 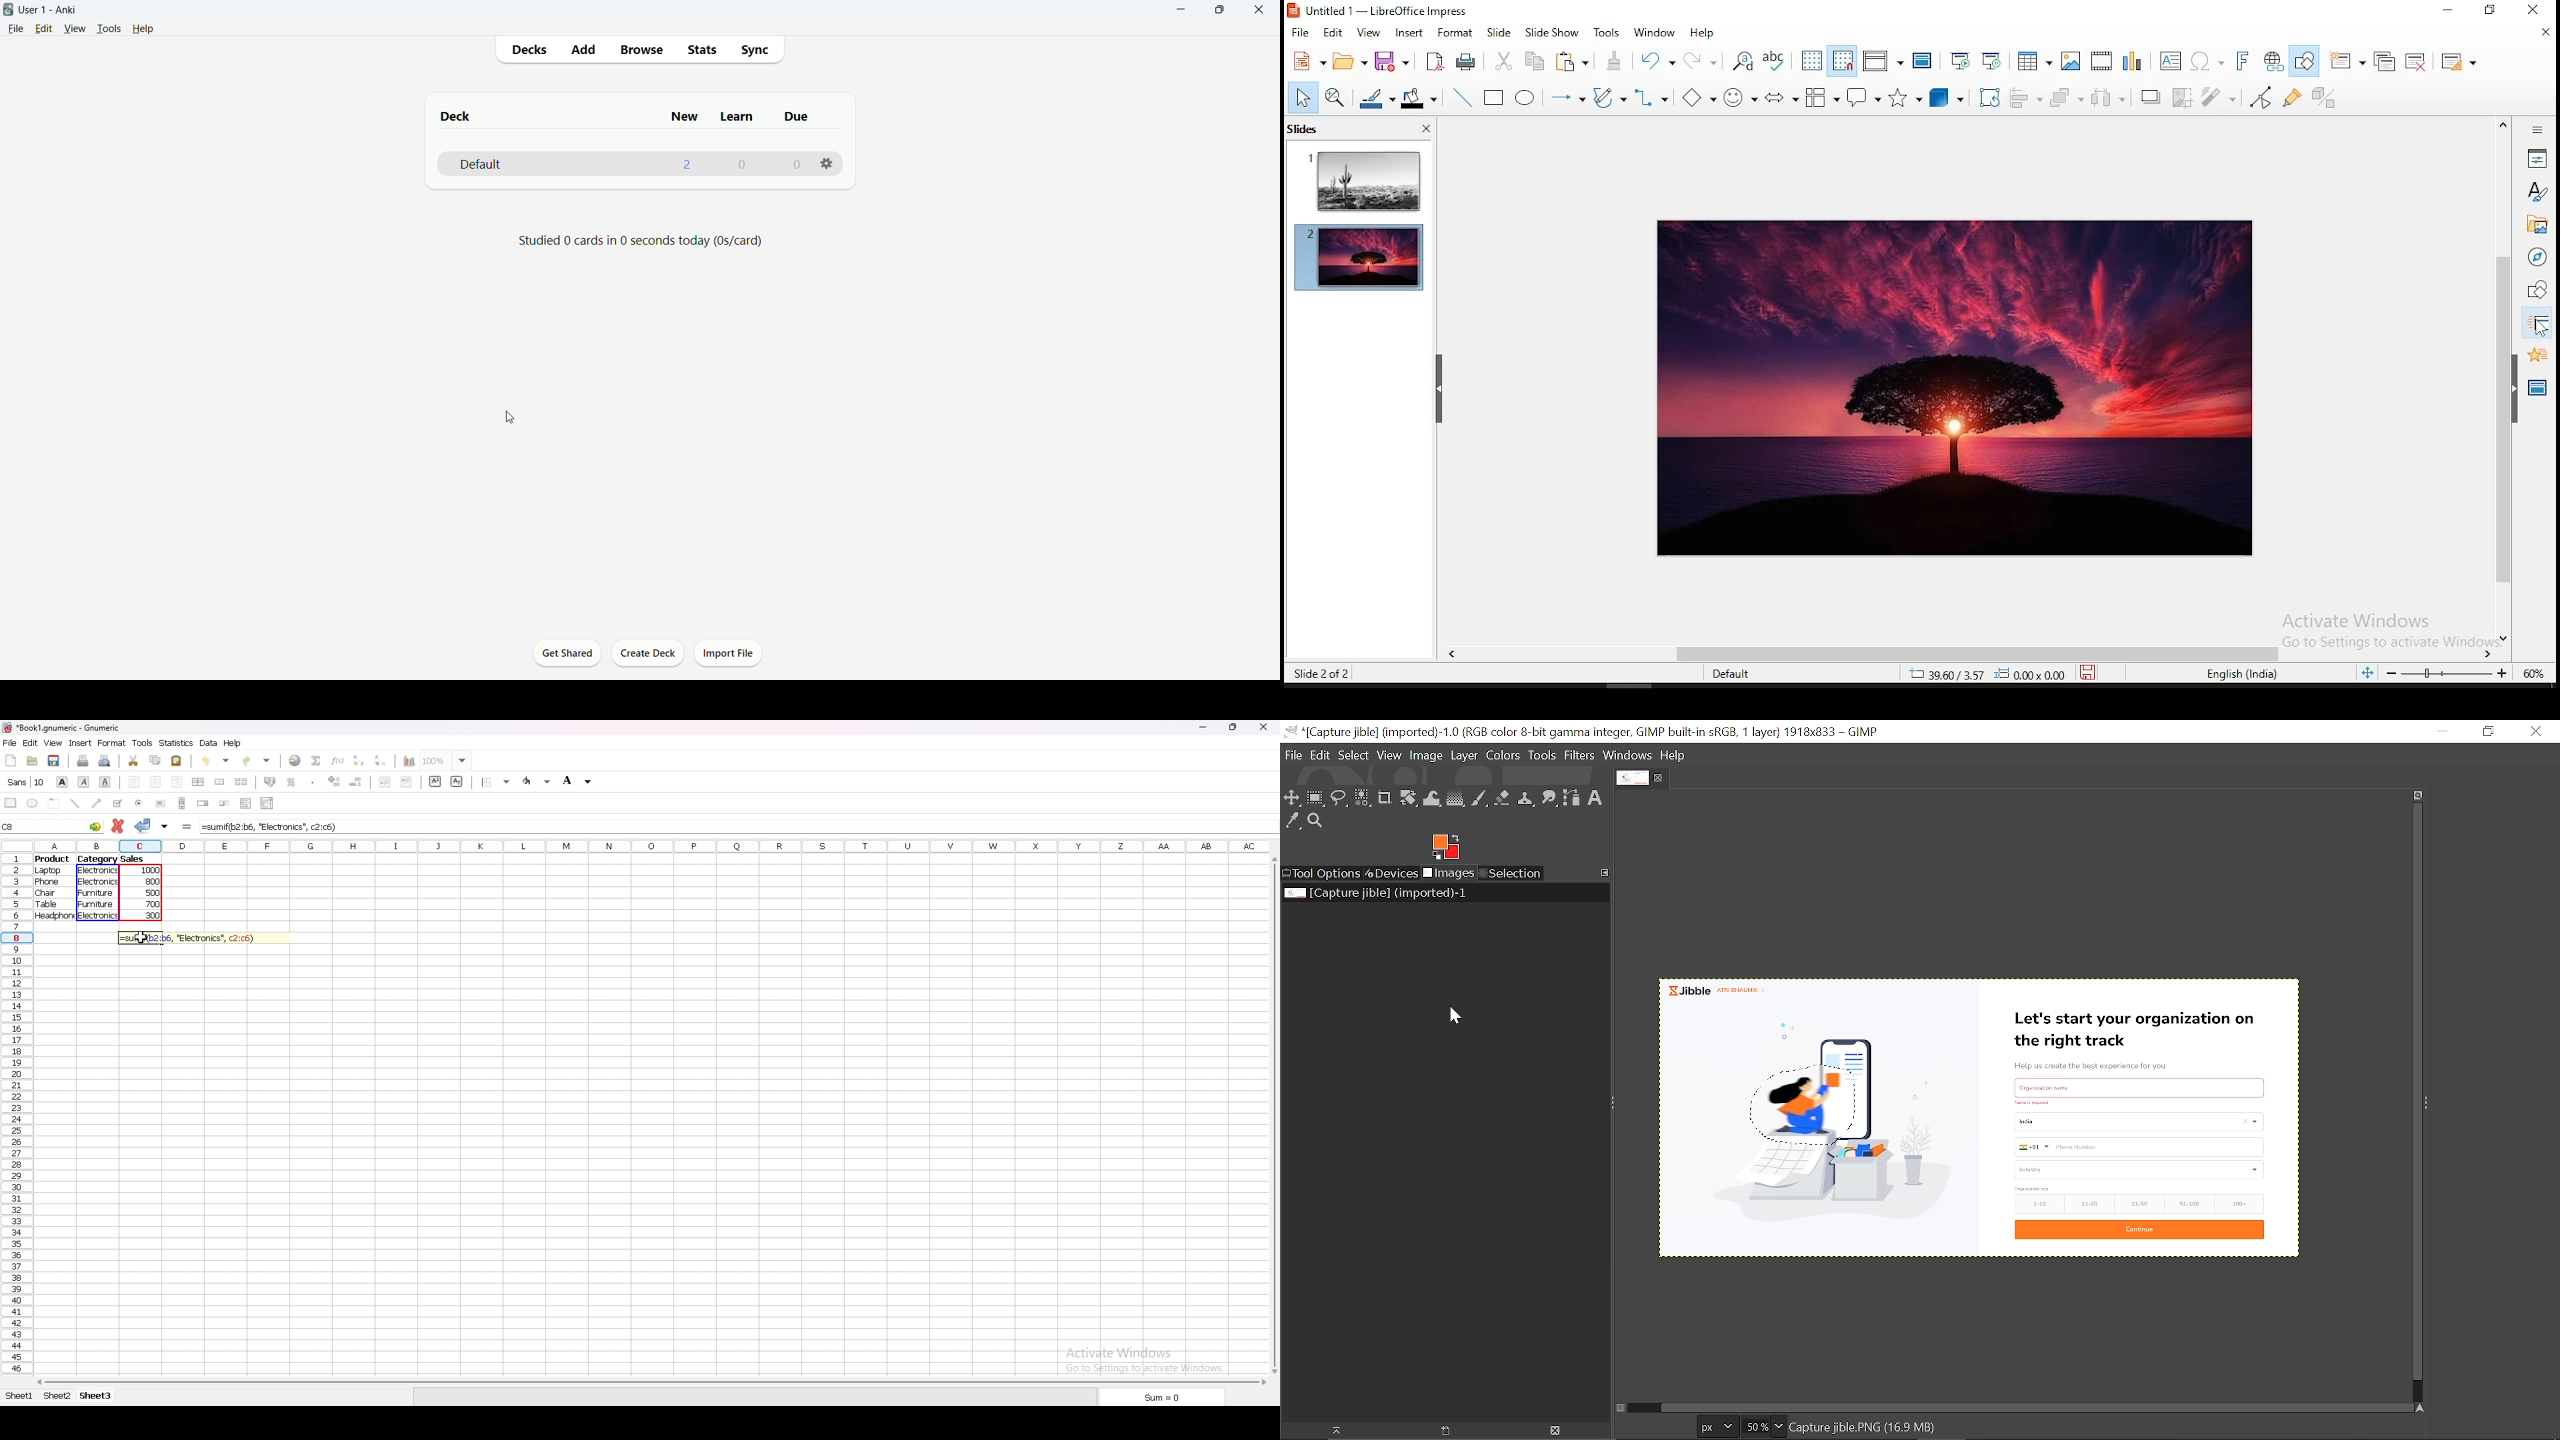 I want to click on snap to grids, so click(x=1843, y=62).